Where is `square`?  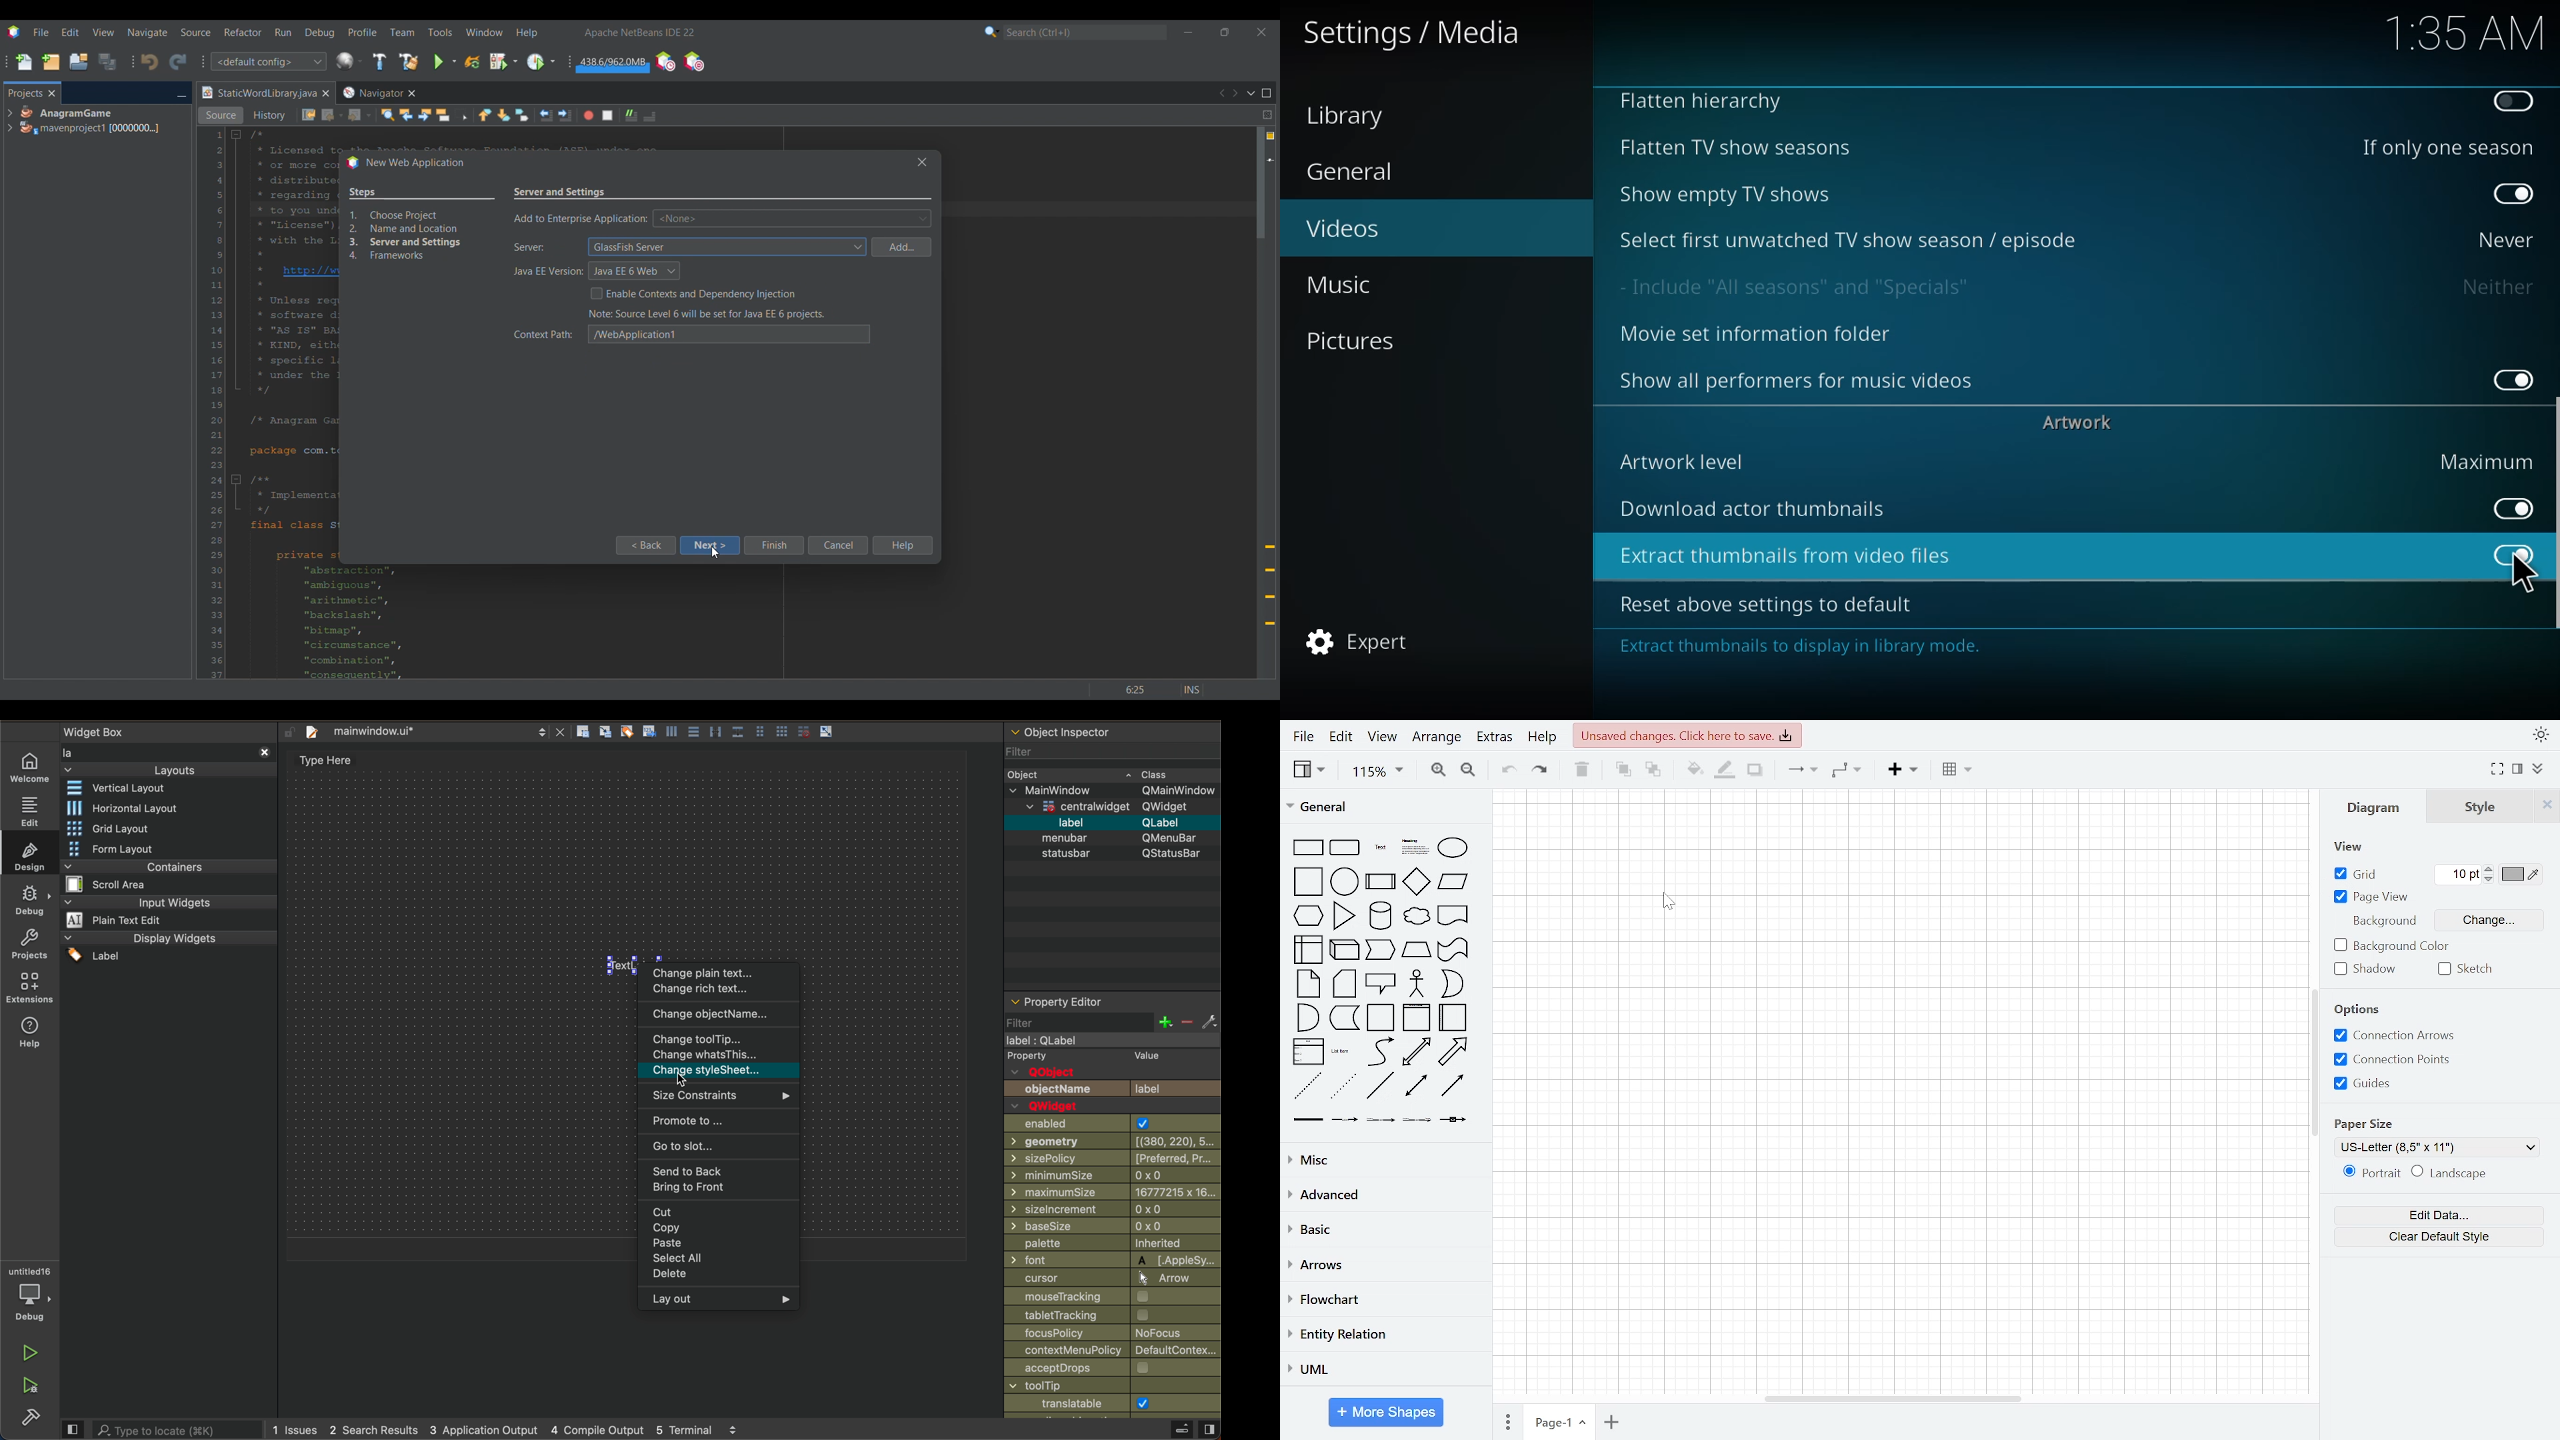 square is located at coordinates (1310, 882).